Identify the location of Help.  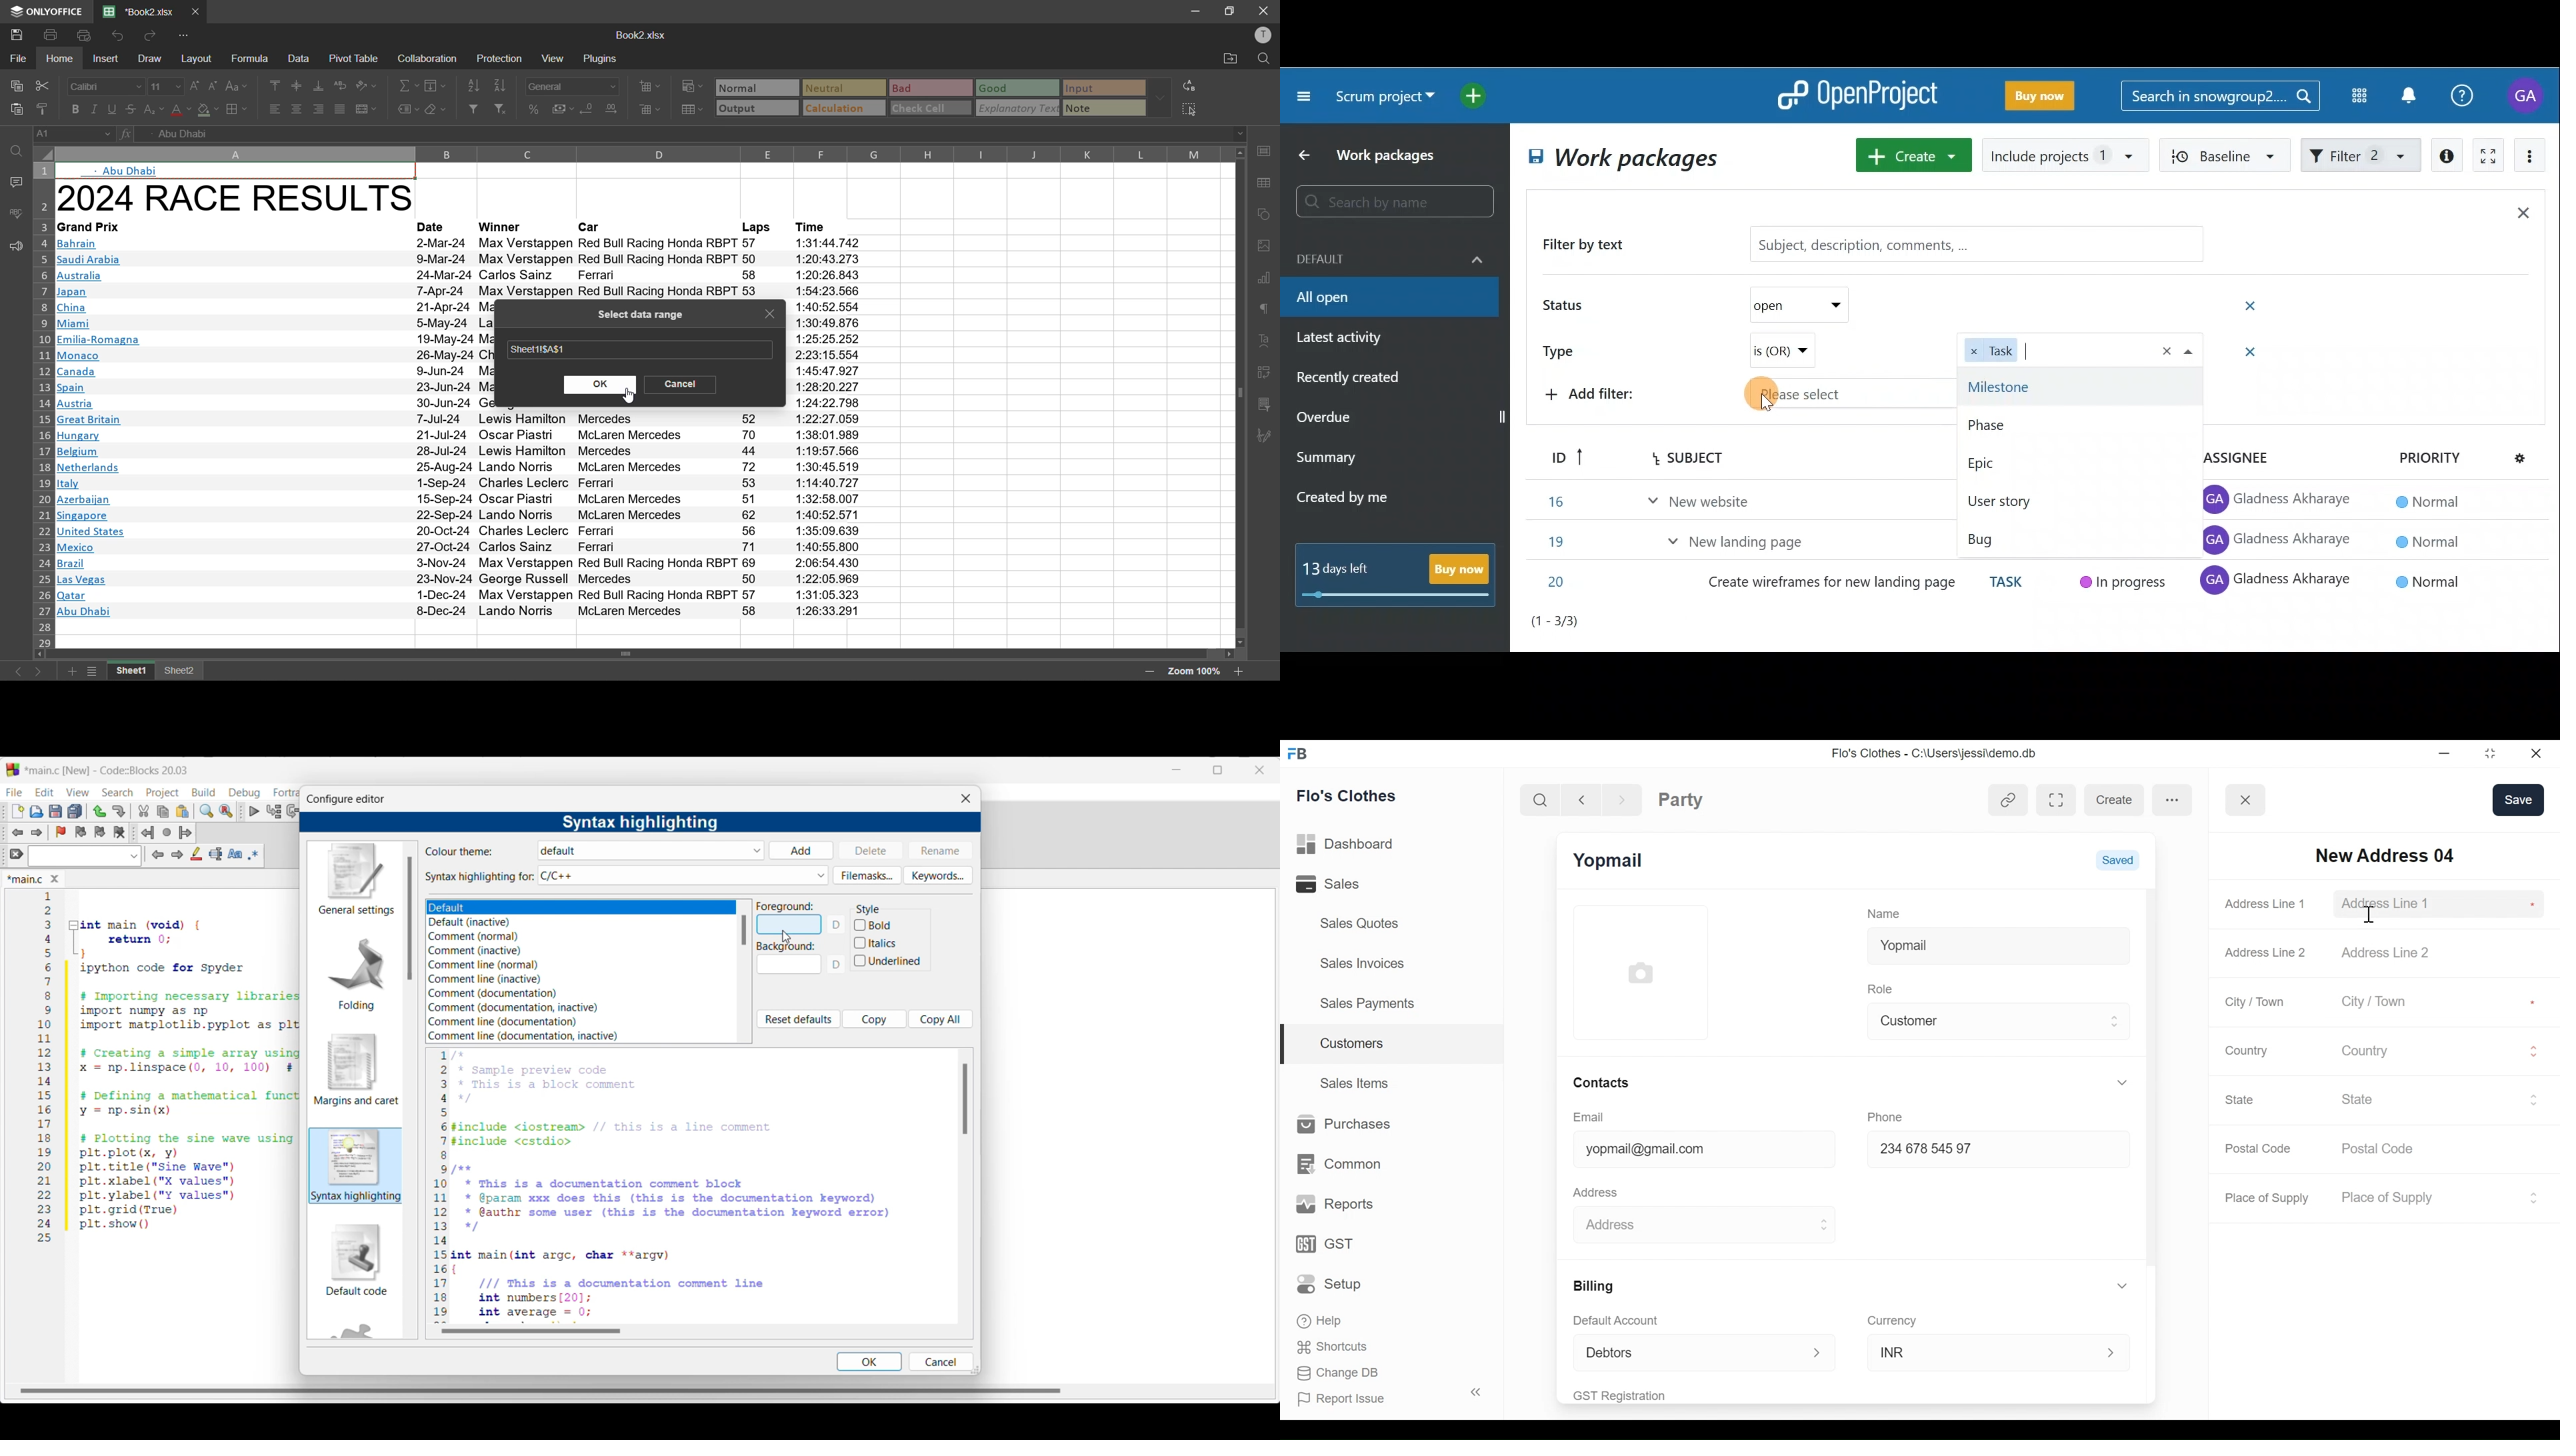
(1321, 1319).